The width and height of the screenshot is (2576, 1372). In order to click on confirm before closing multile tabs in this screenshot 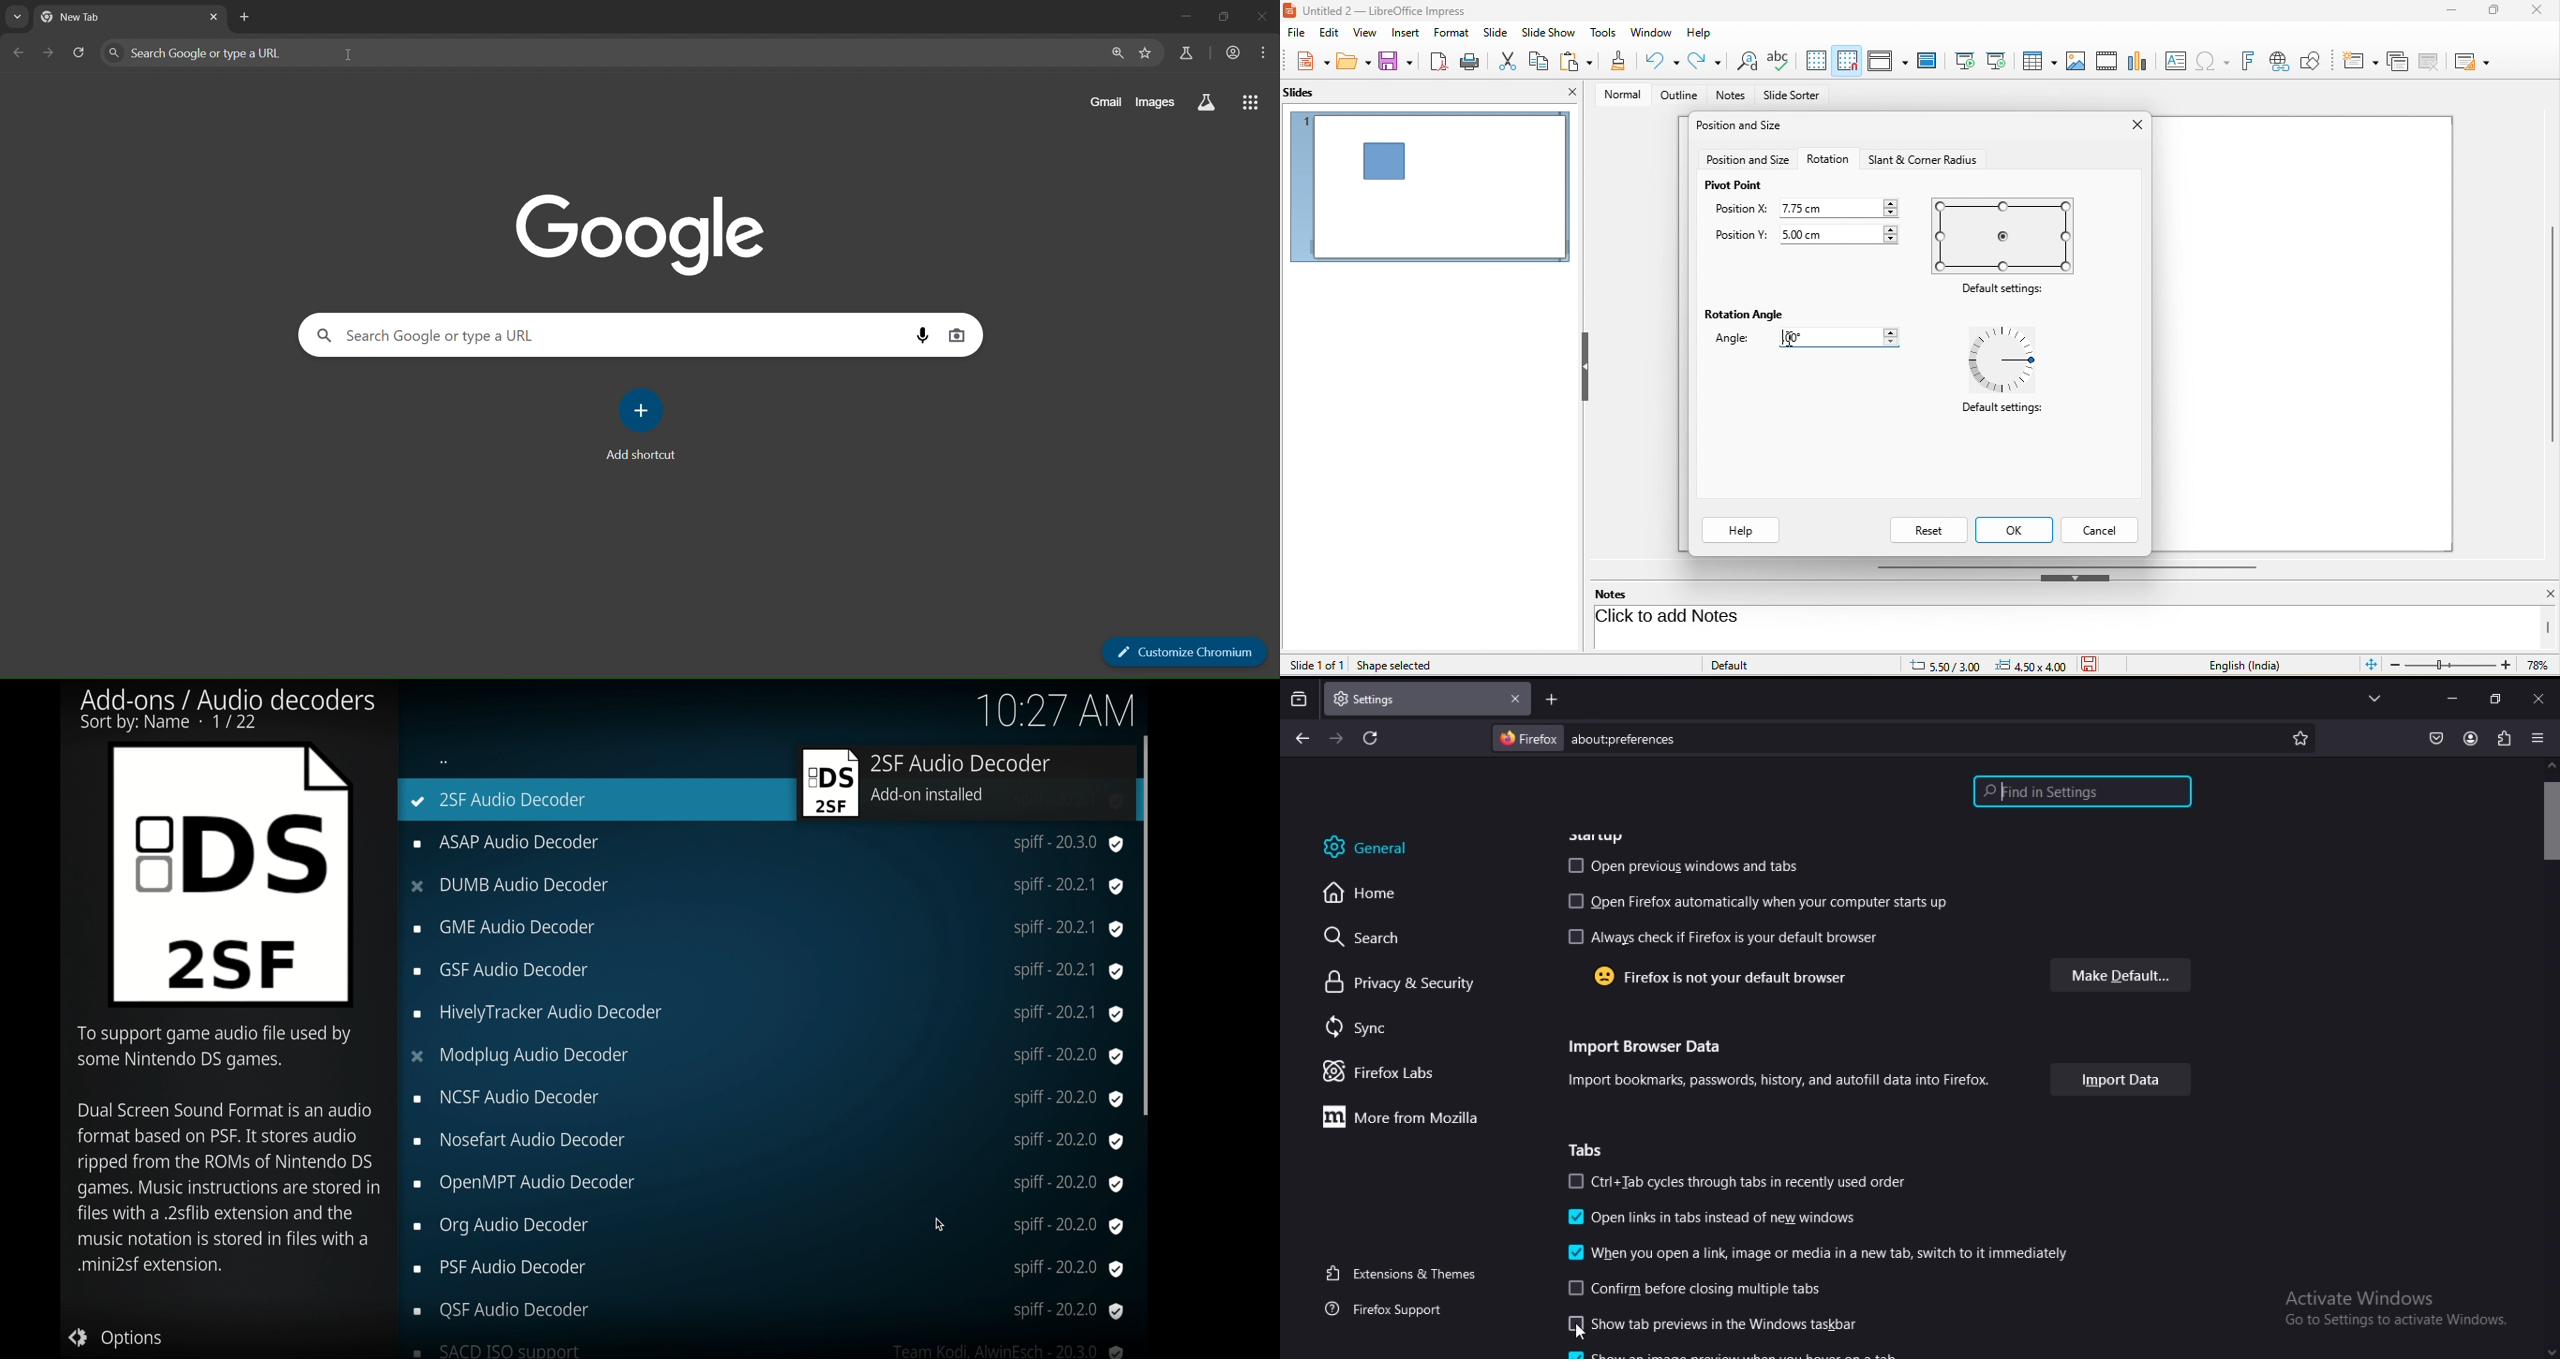, I will do `click(1692, 1287)`.